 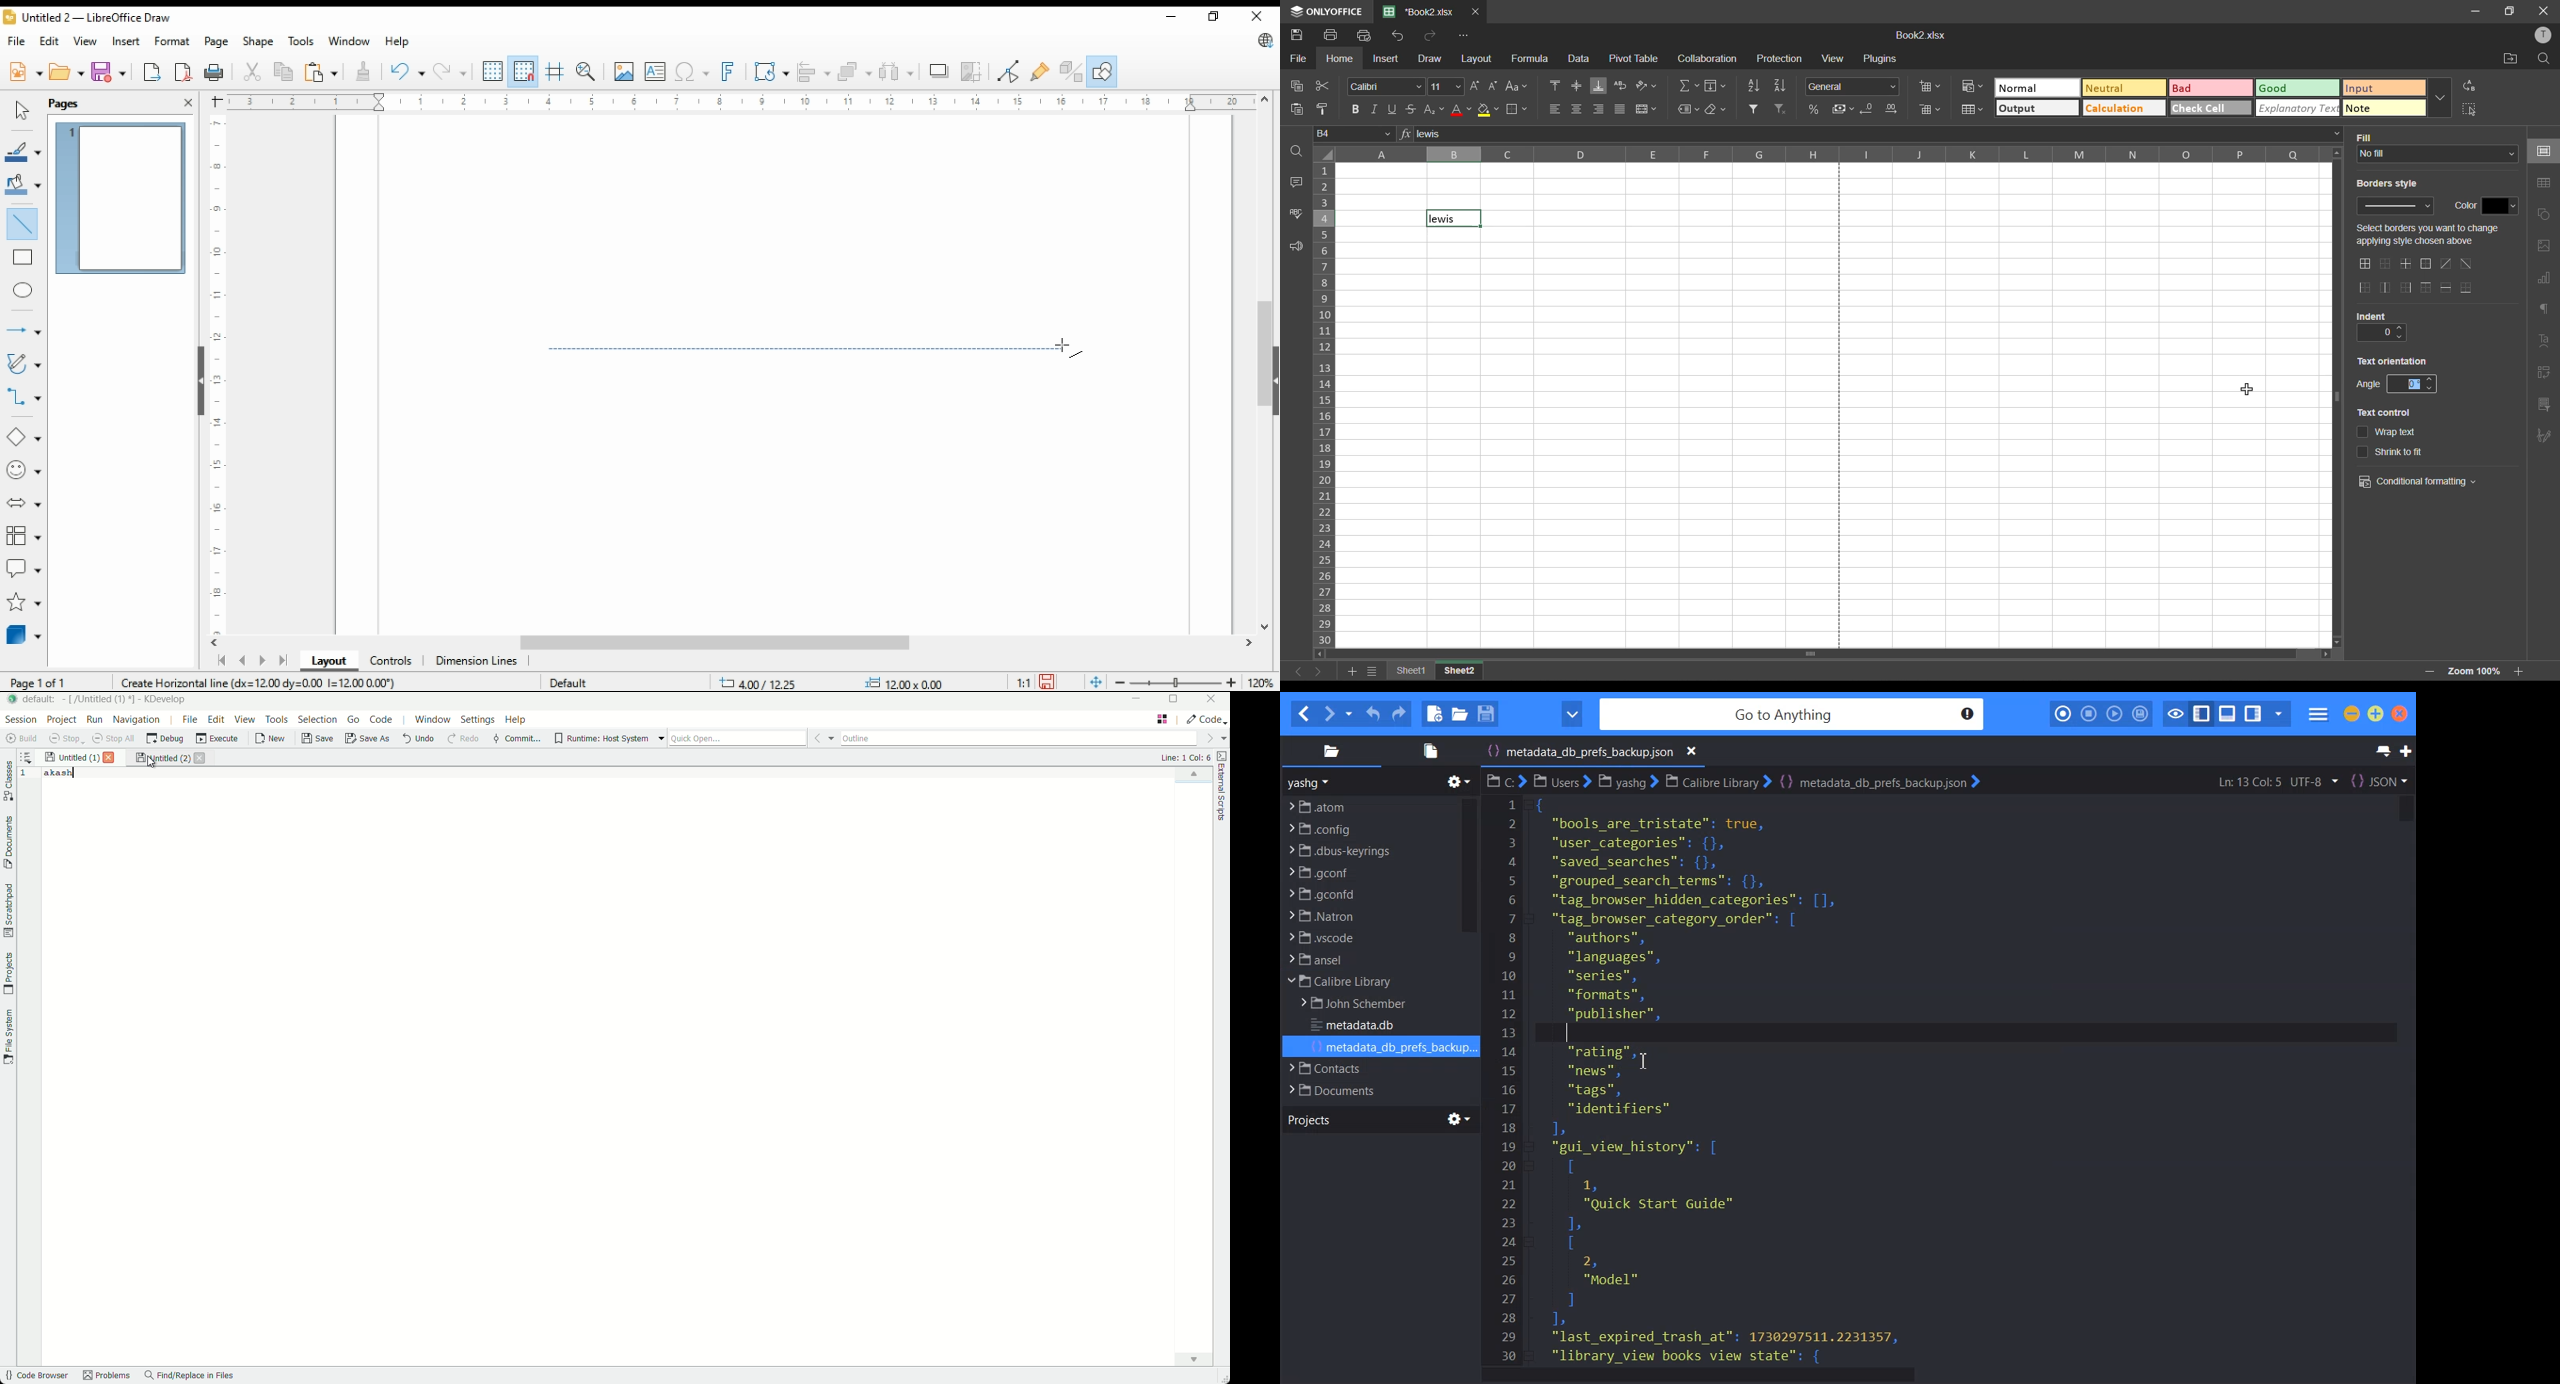 What do you see at coordinates (2448, 287) in the screenshot?
I see `horizontal inner lines only` at bounding box center [2448, 287].